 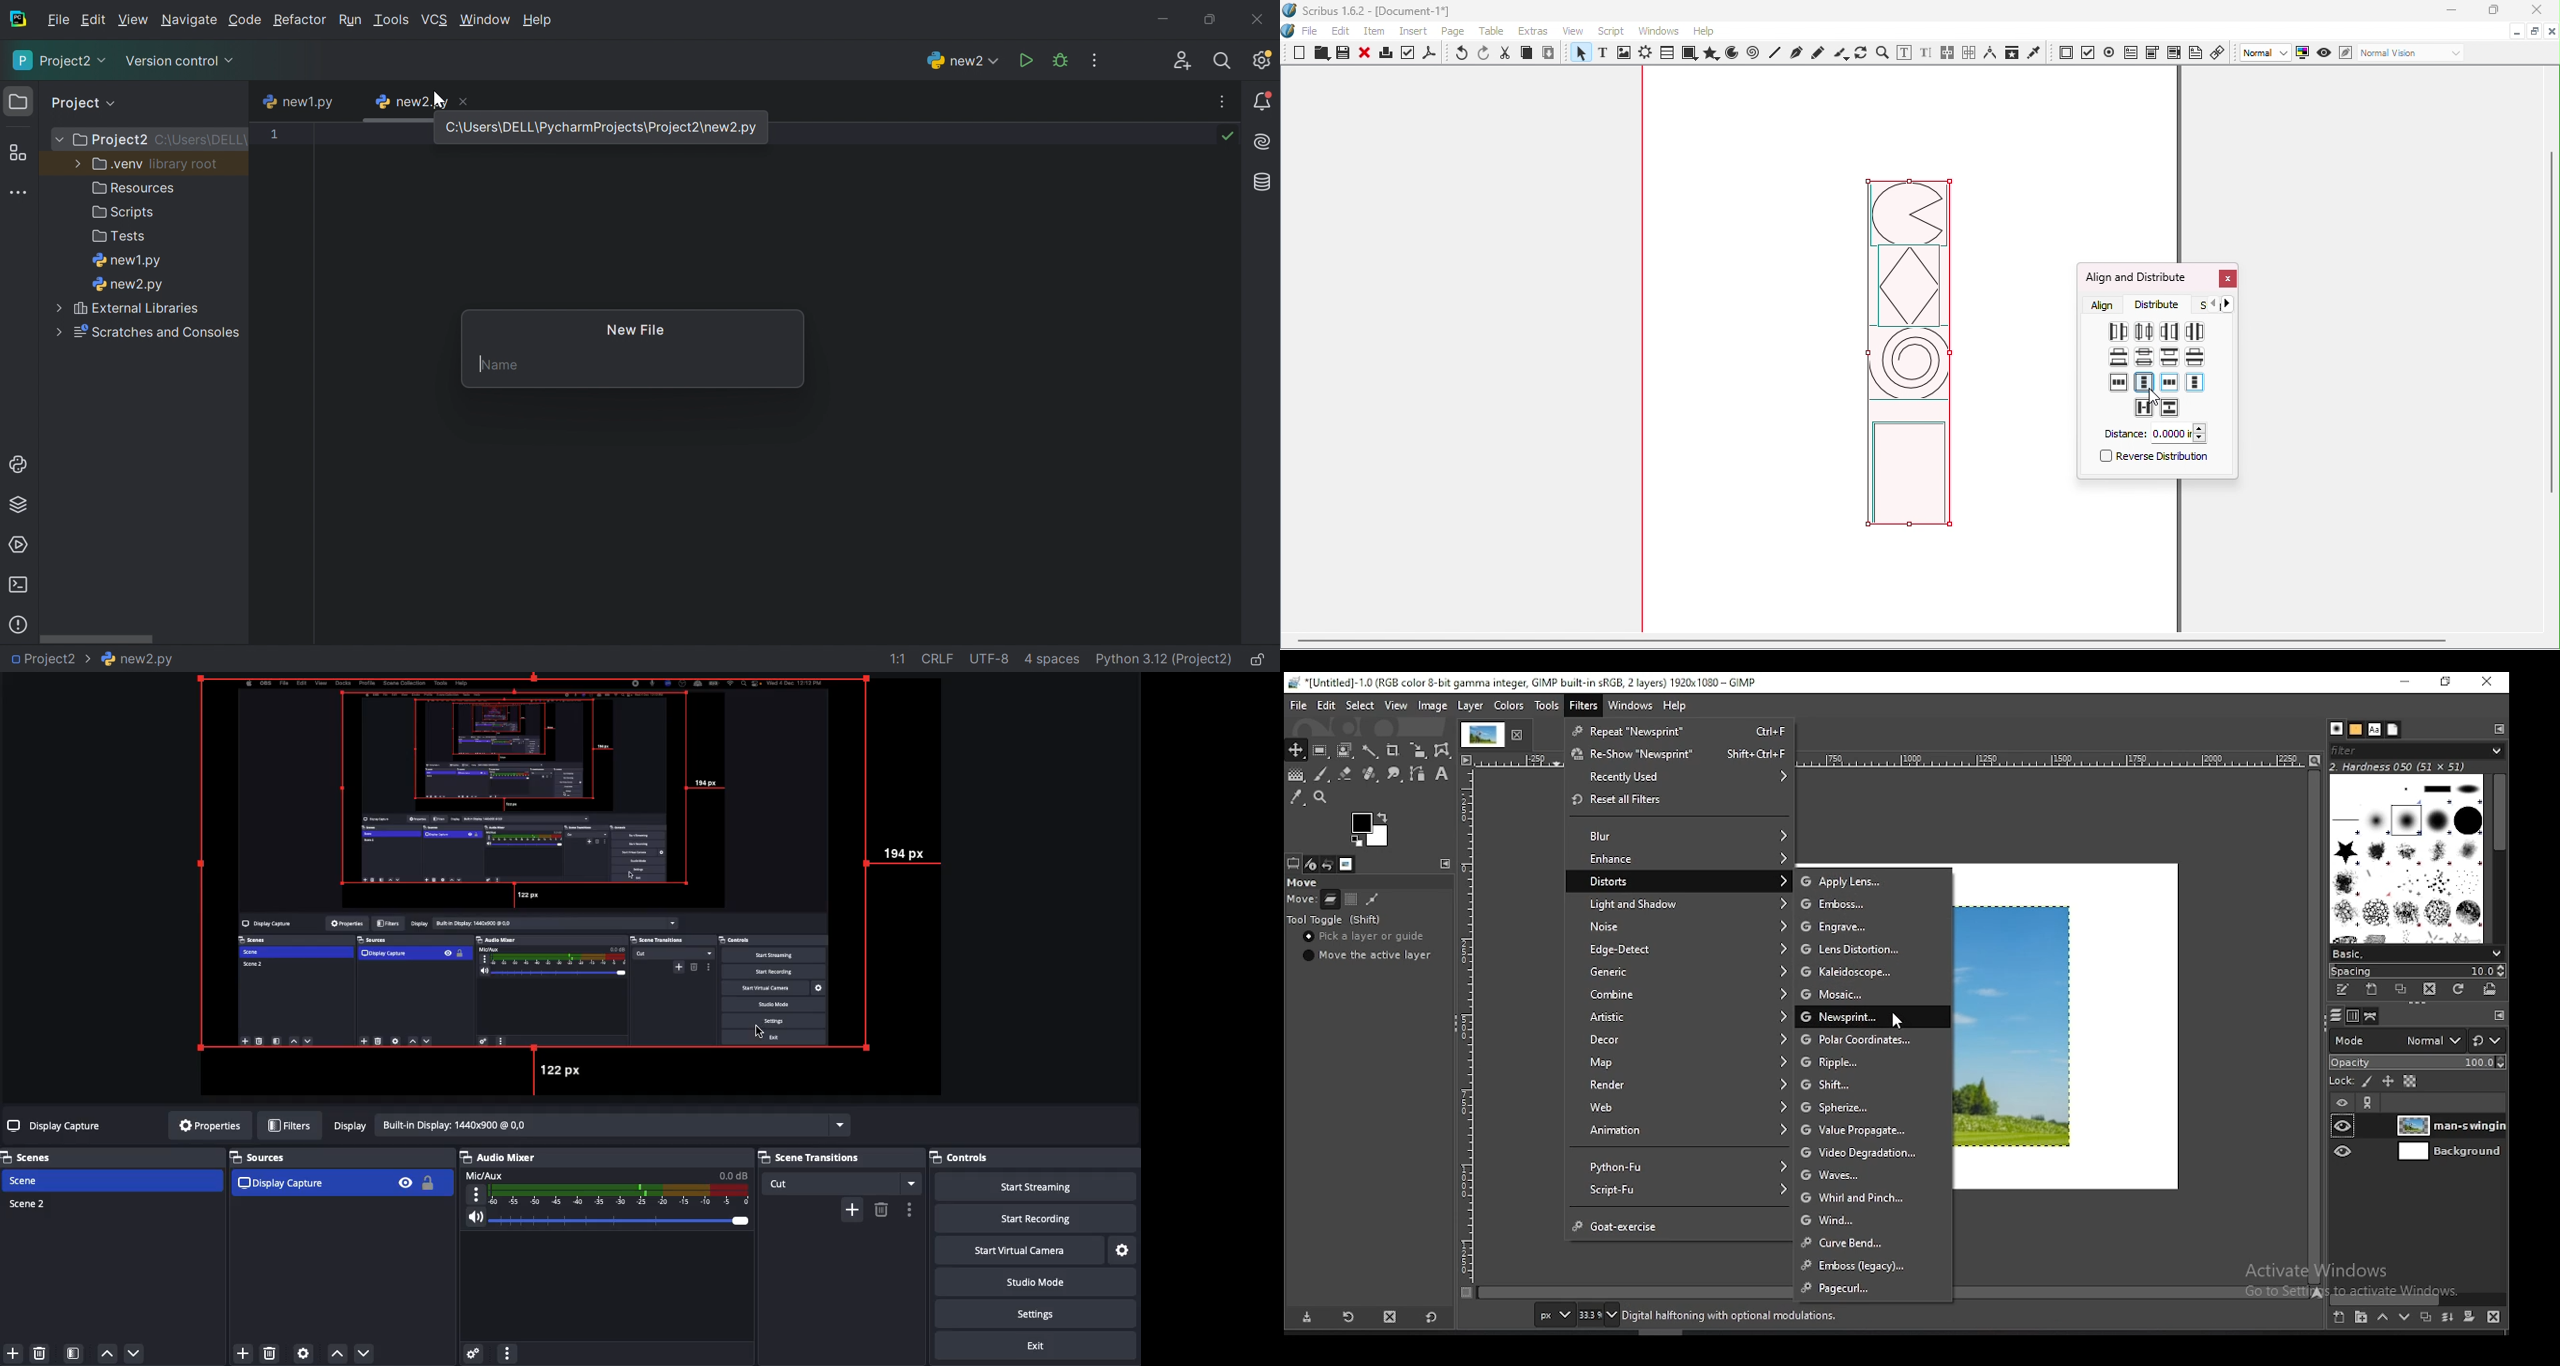 What do you see at coordinates (2410, 53) in the screenshot?
I see `Select the visual appearance of the display` at bounding box center [2410, 53].